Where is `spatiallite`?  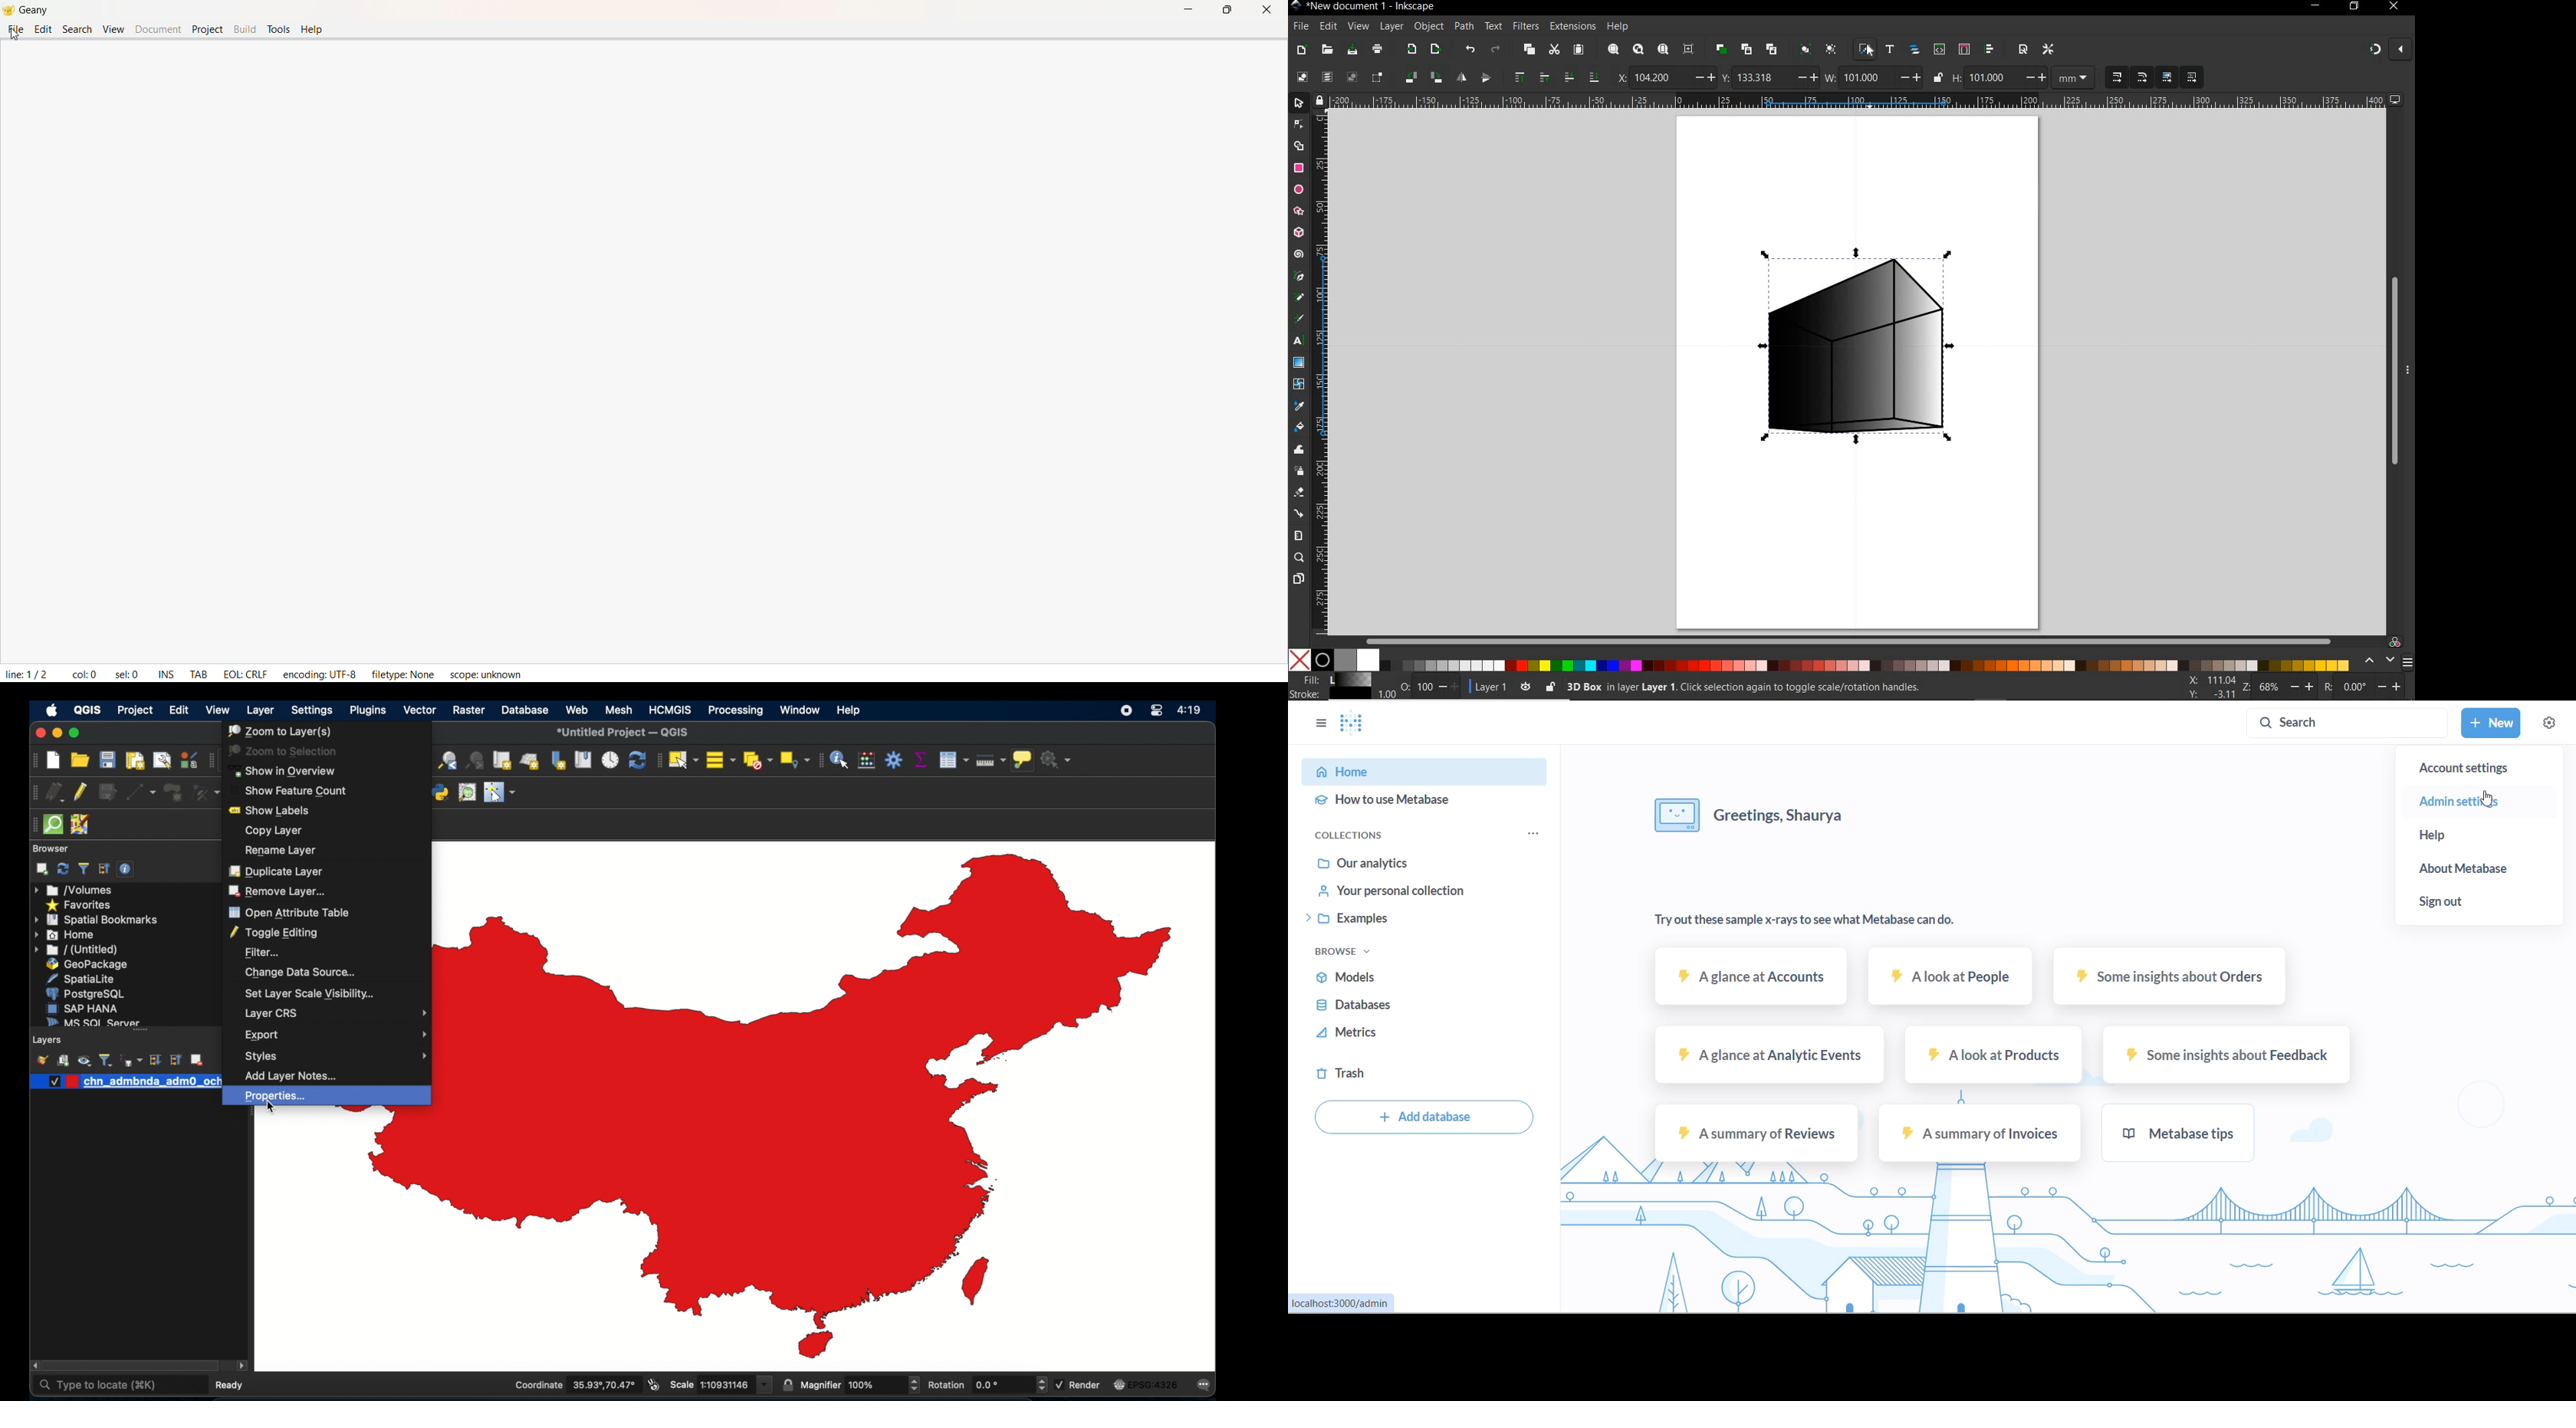 spatiallite is located at coordinates (85, 979).